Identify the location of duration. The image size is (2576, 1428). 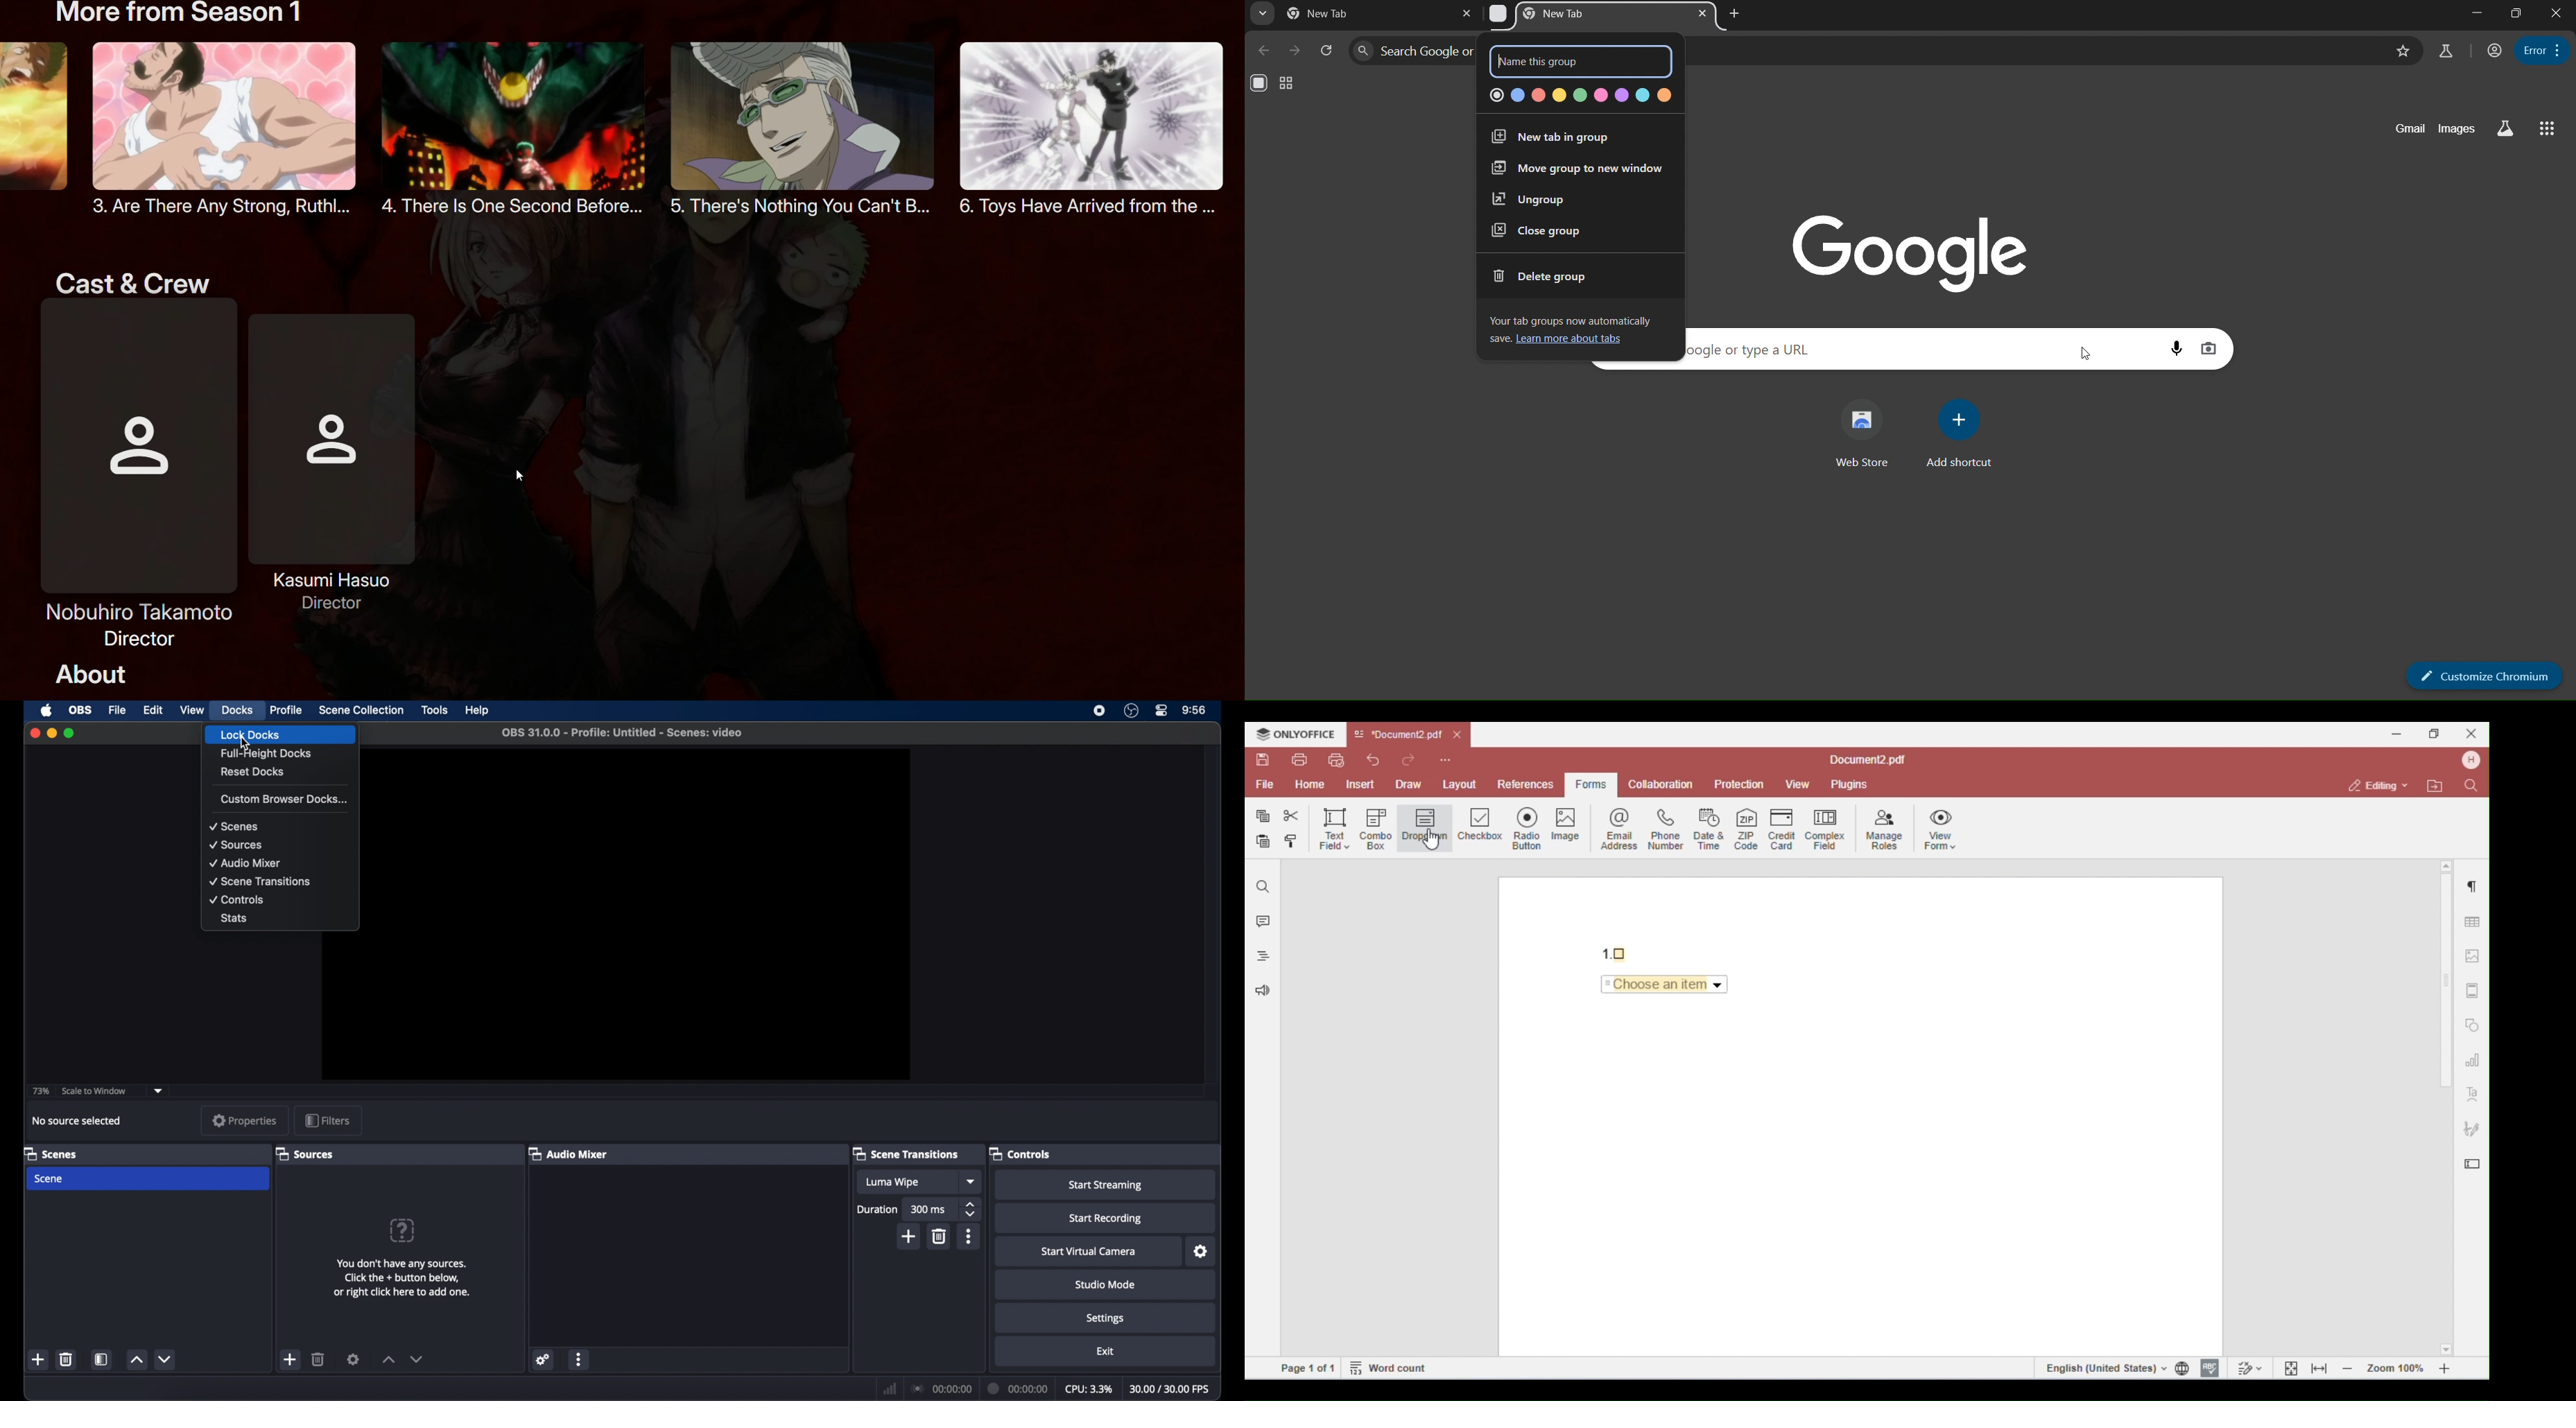
(877, 1209).